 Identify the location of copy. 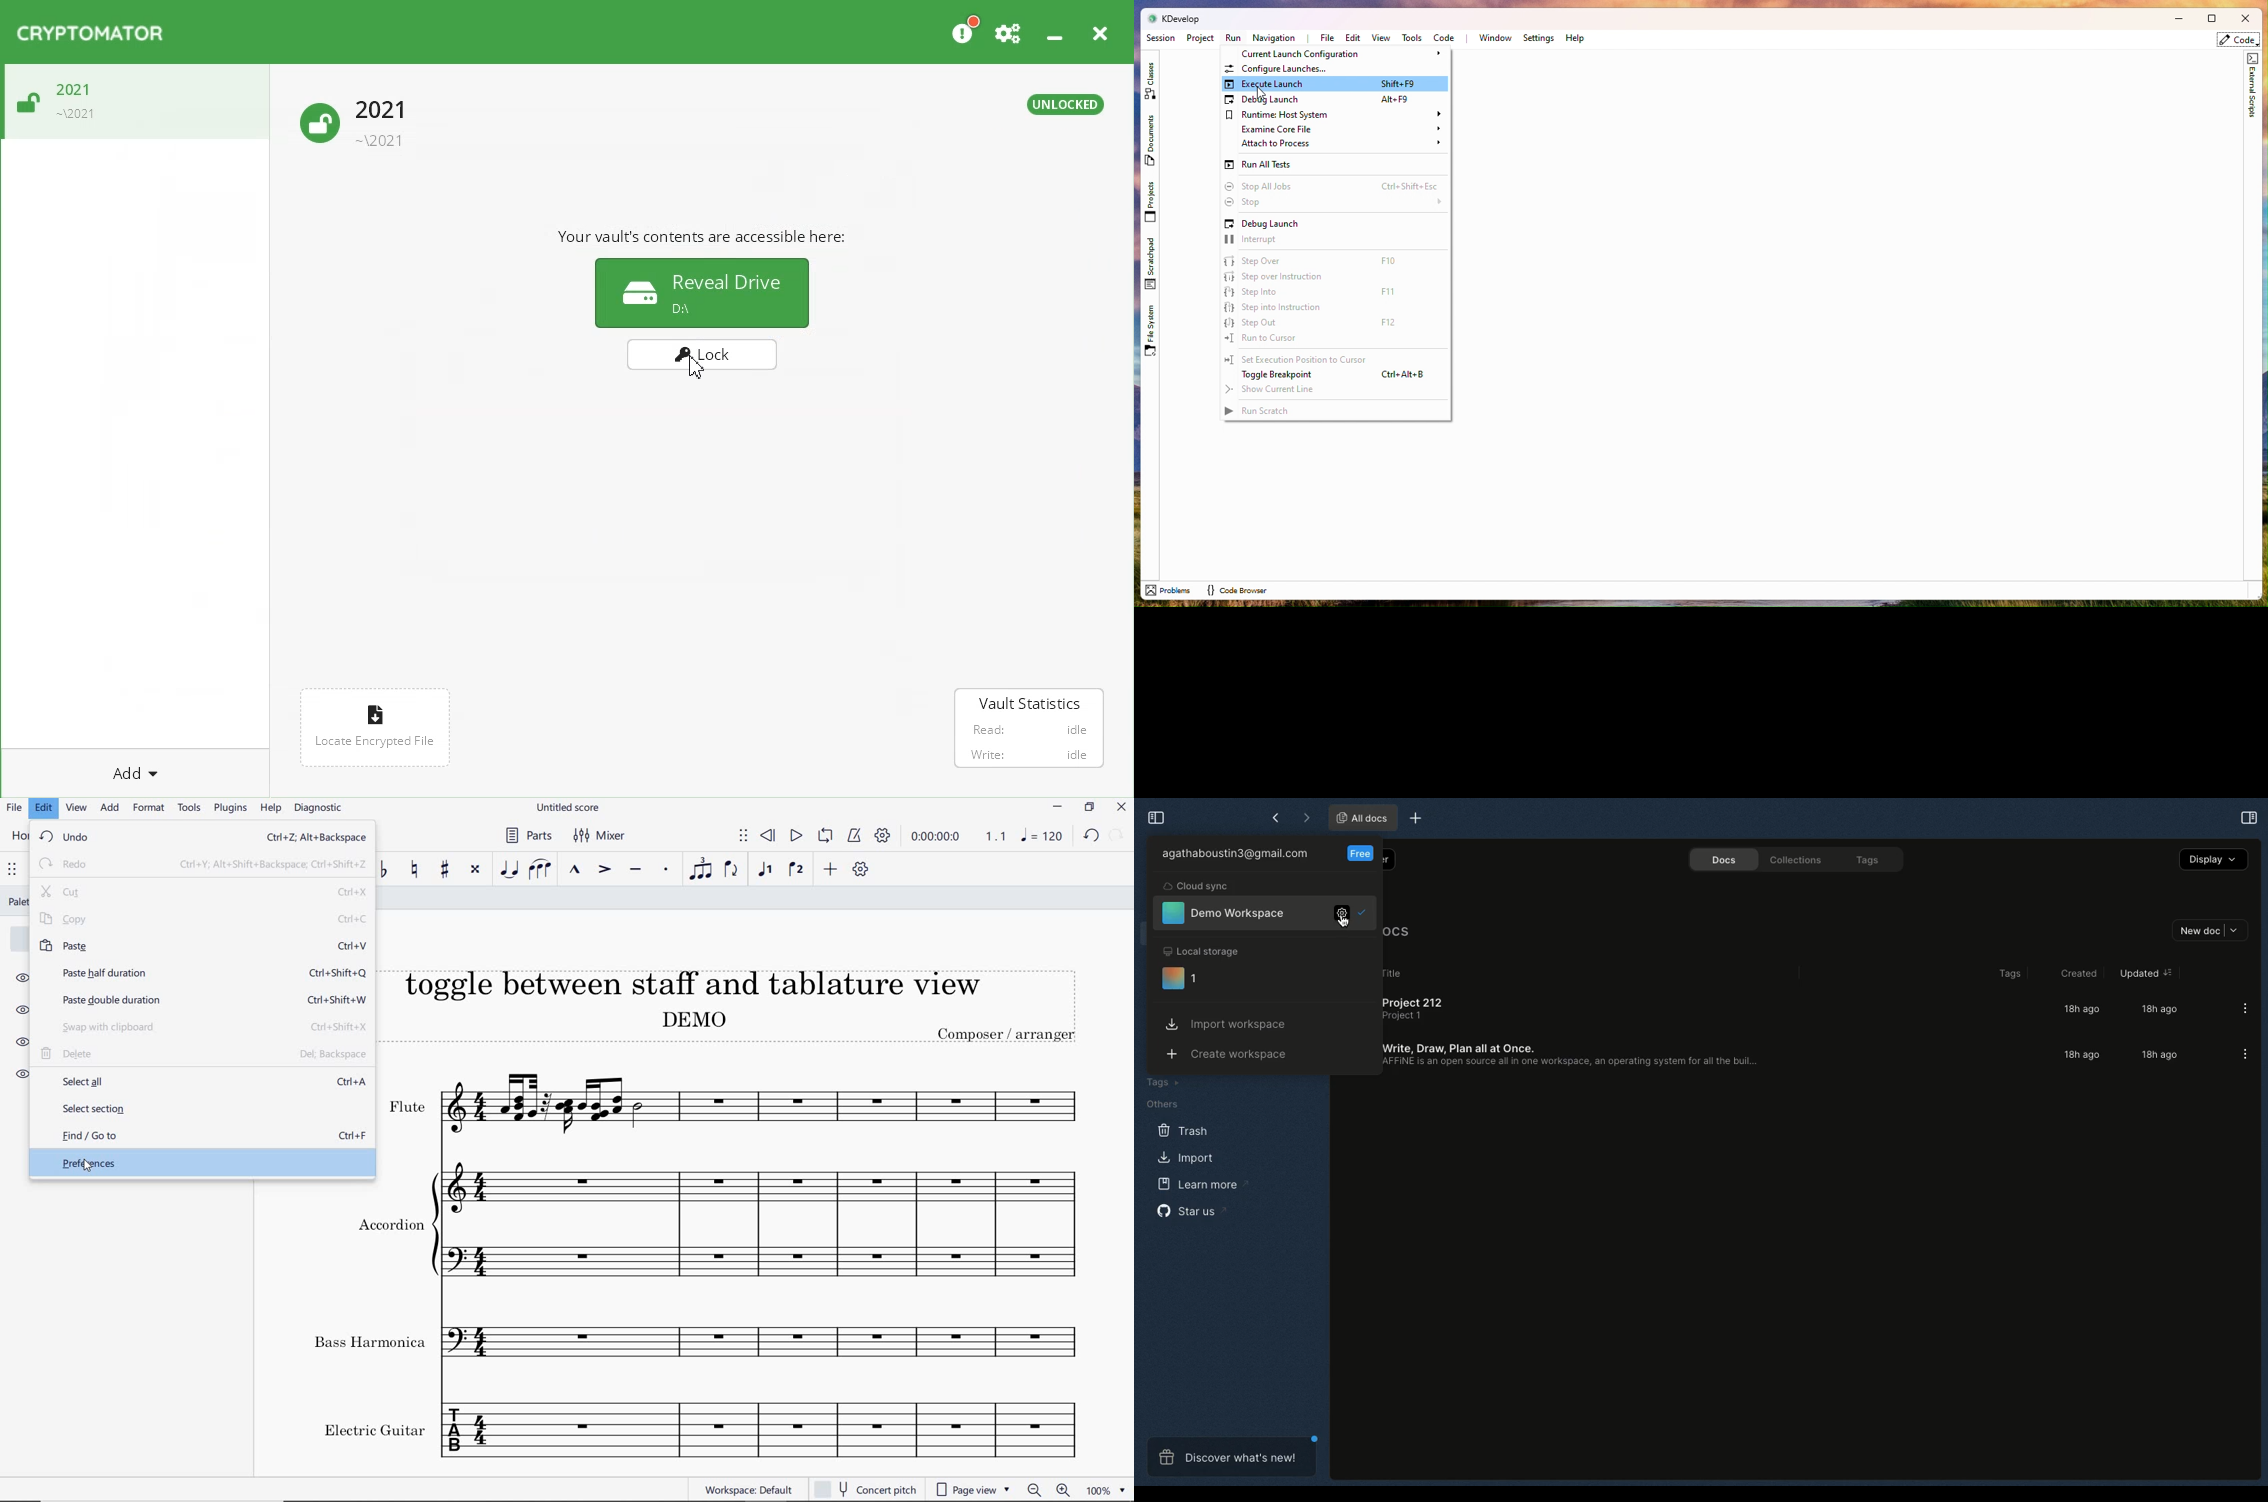
(203, 920).